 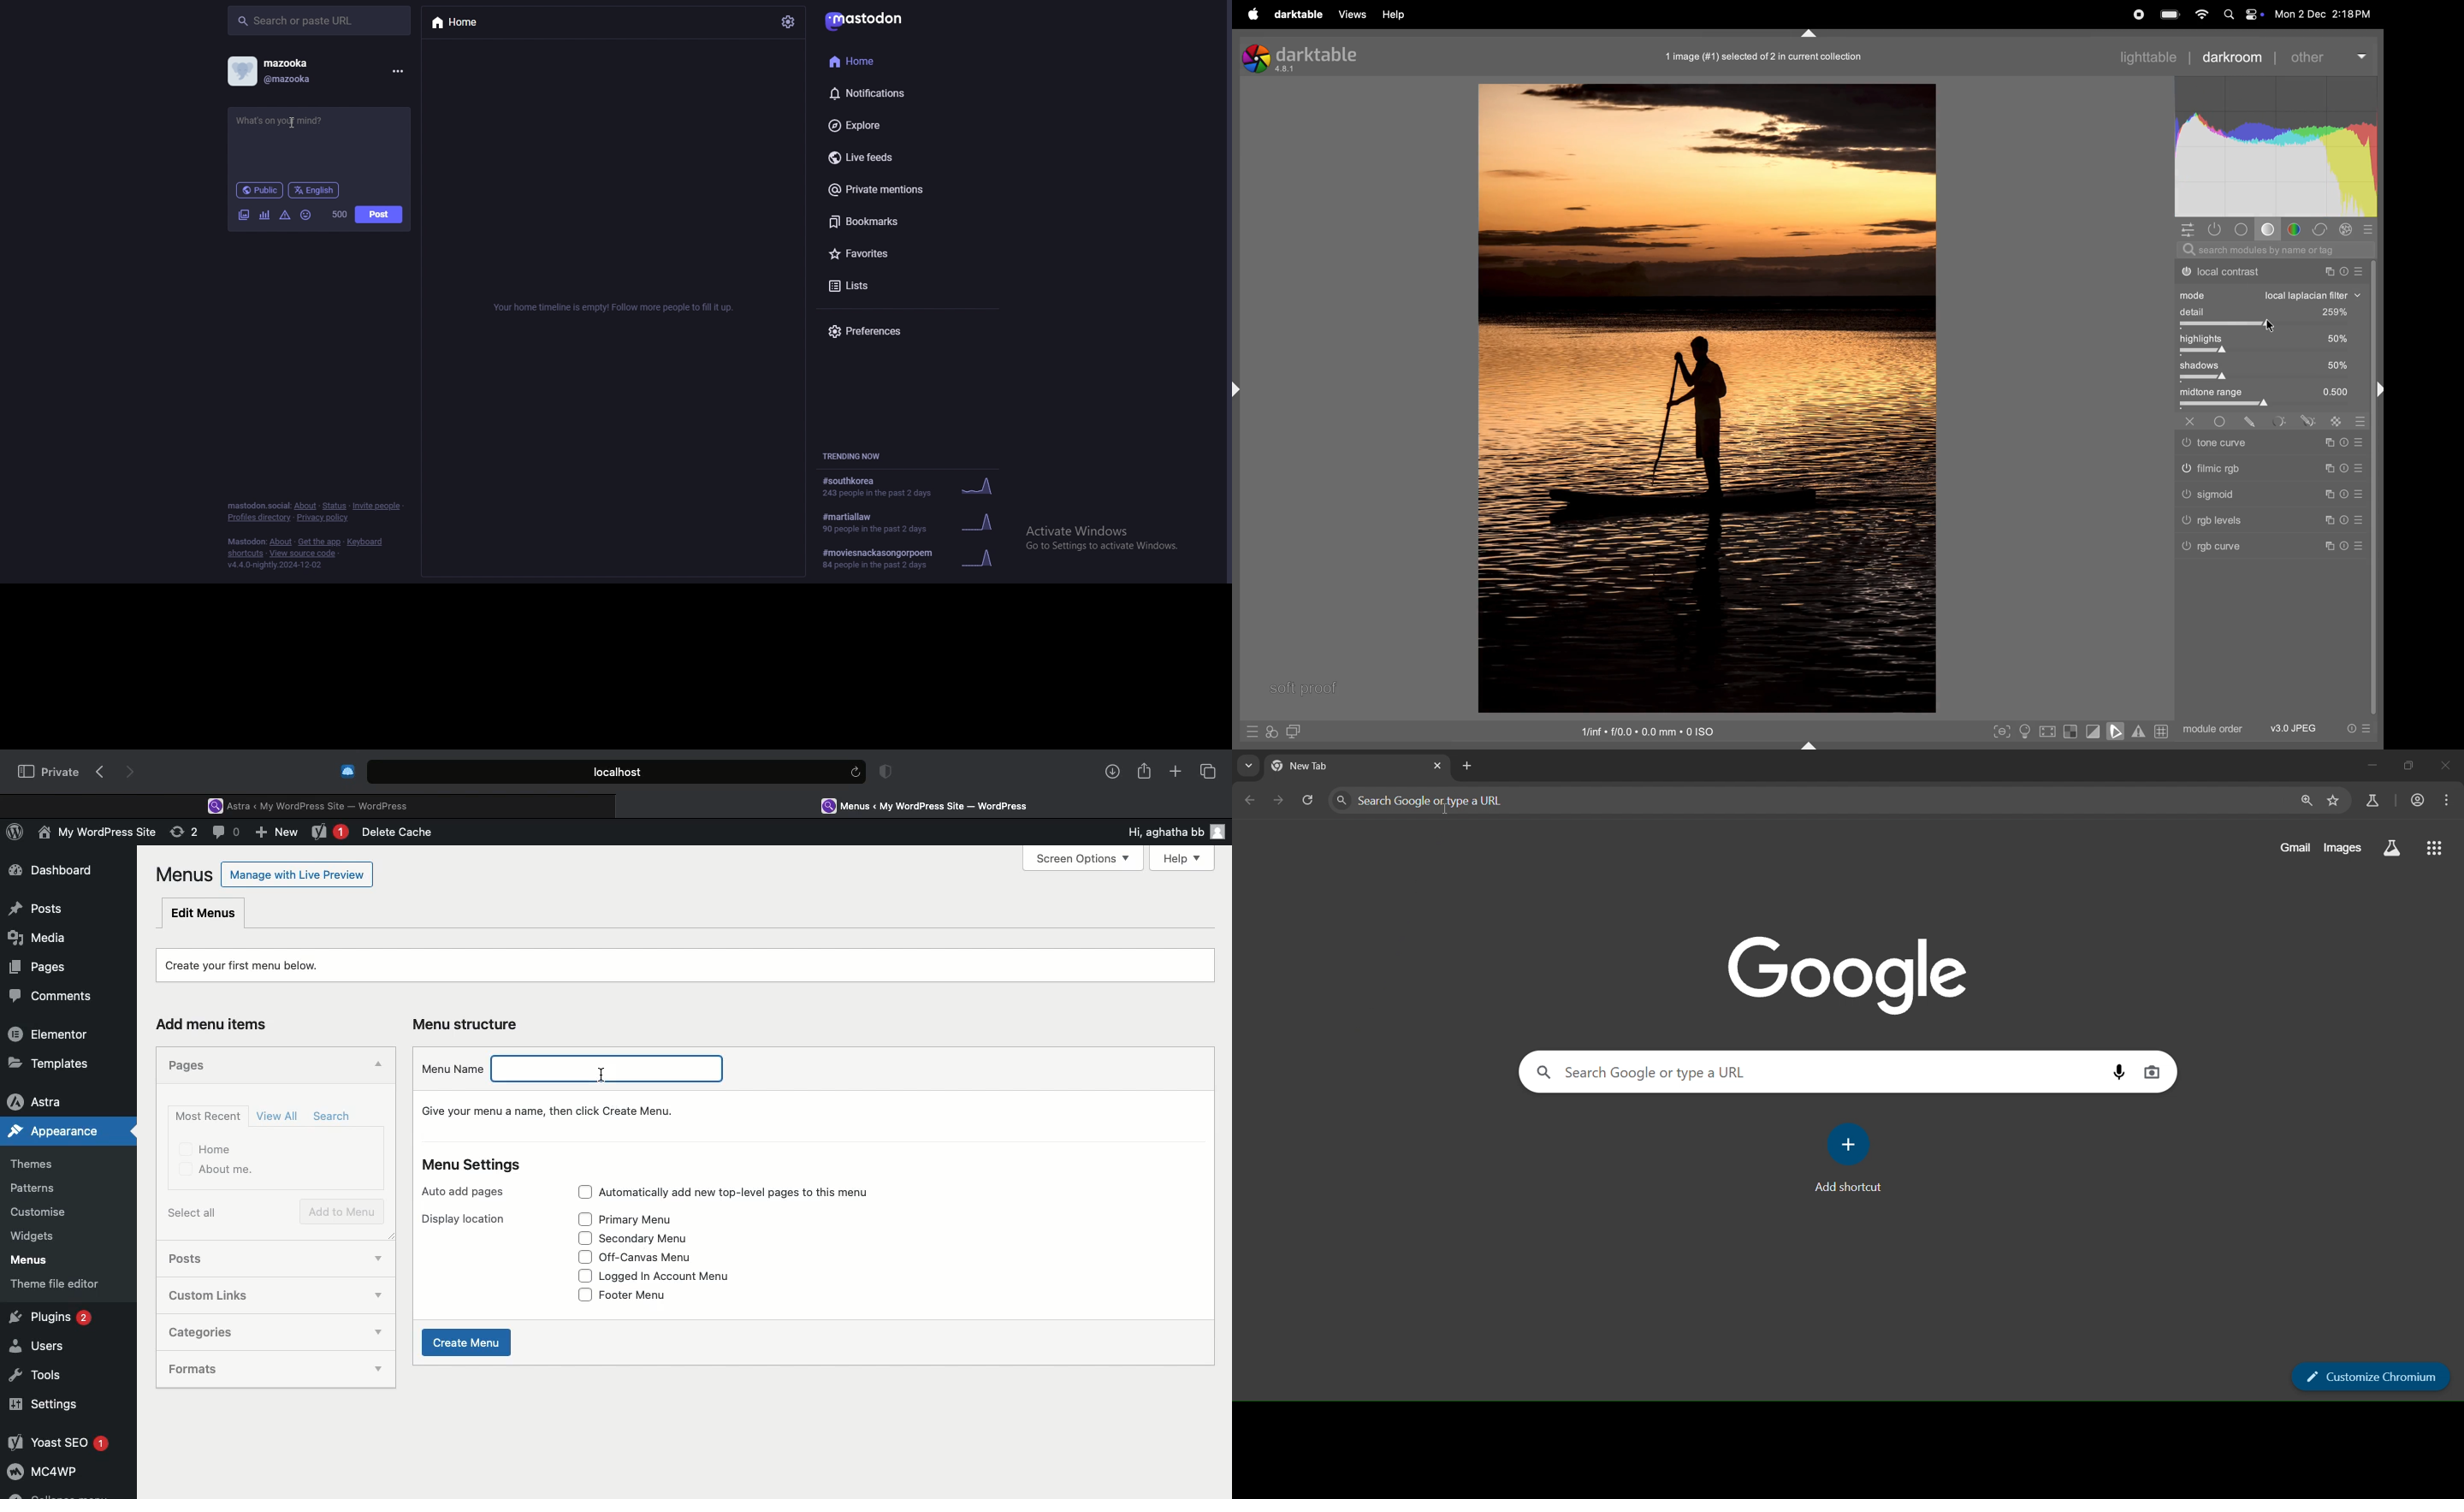 I want to click on toggle clipping indication, so click(x=2094, y=731).